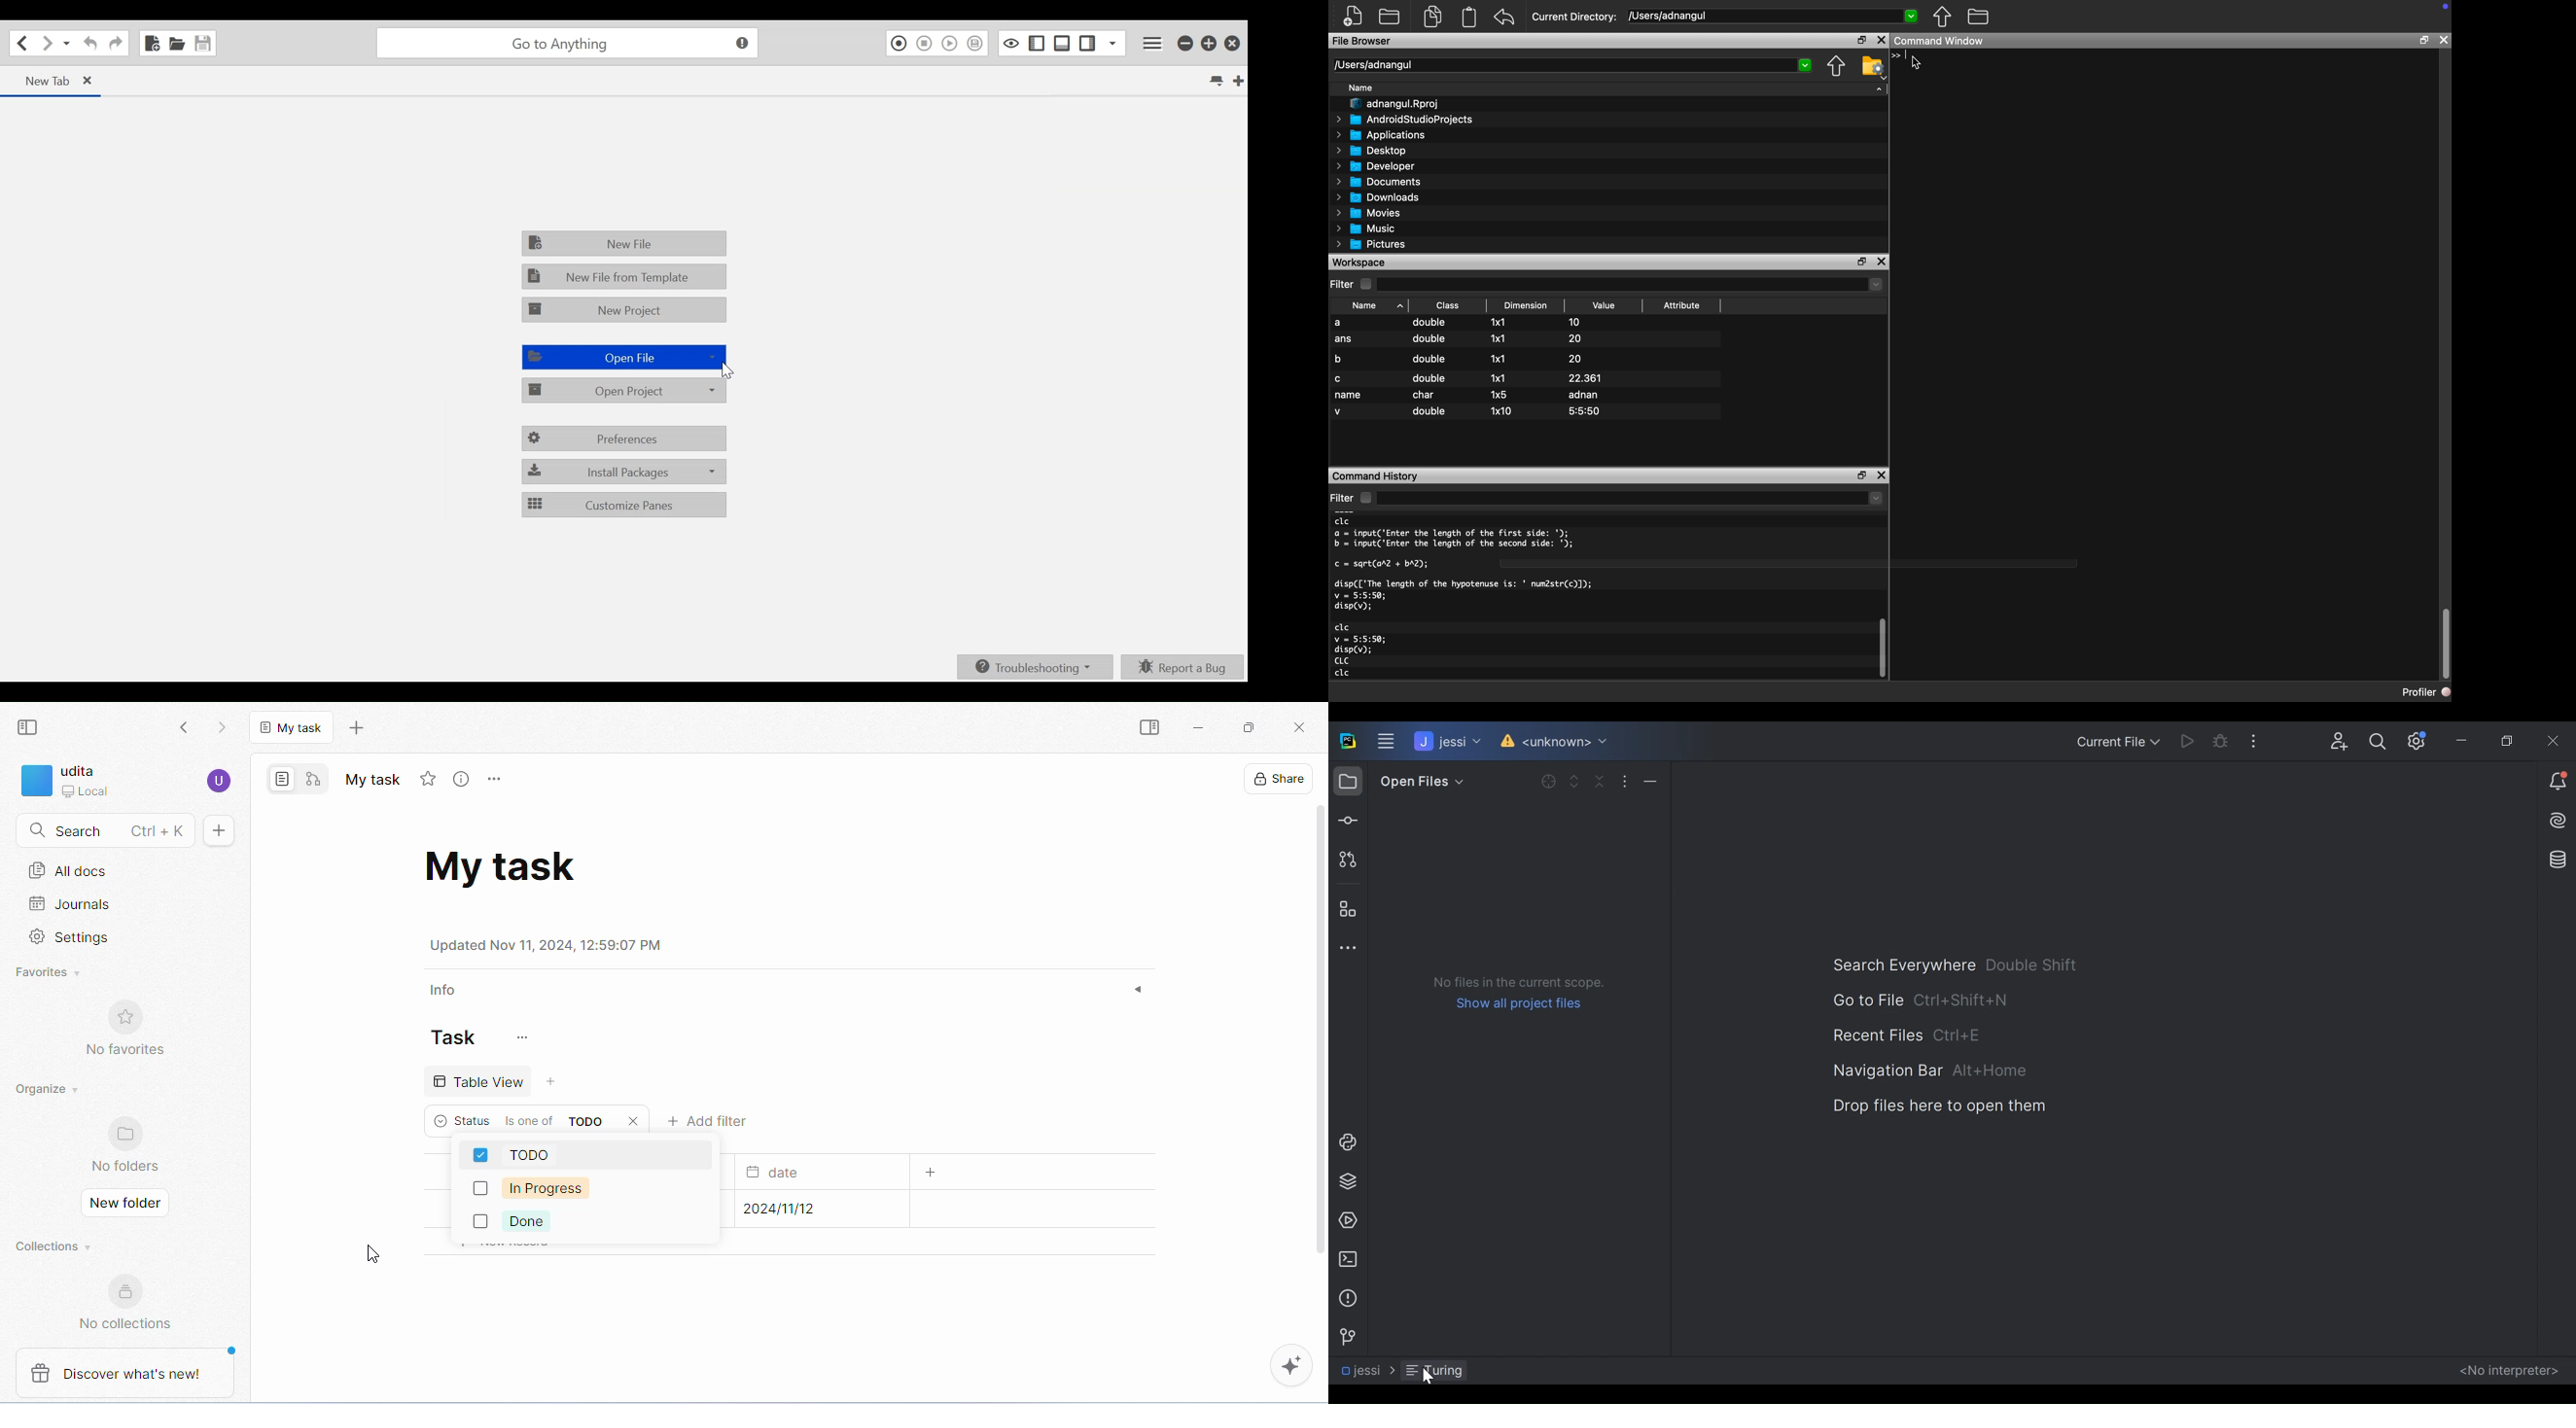  I want to click on status, so click(462, 1120).